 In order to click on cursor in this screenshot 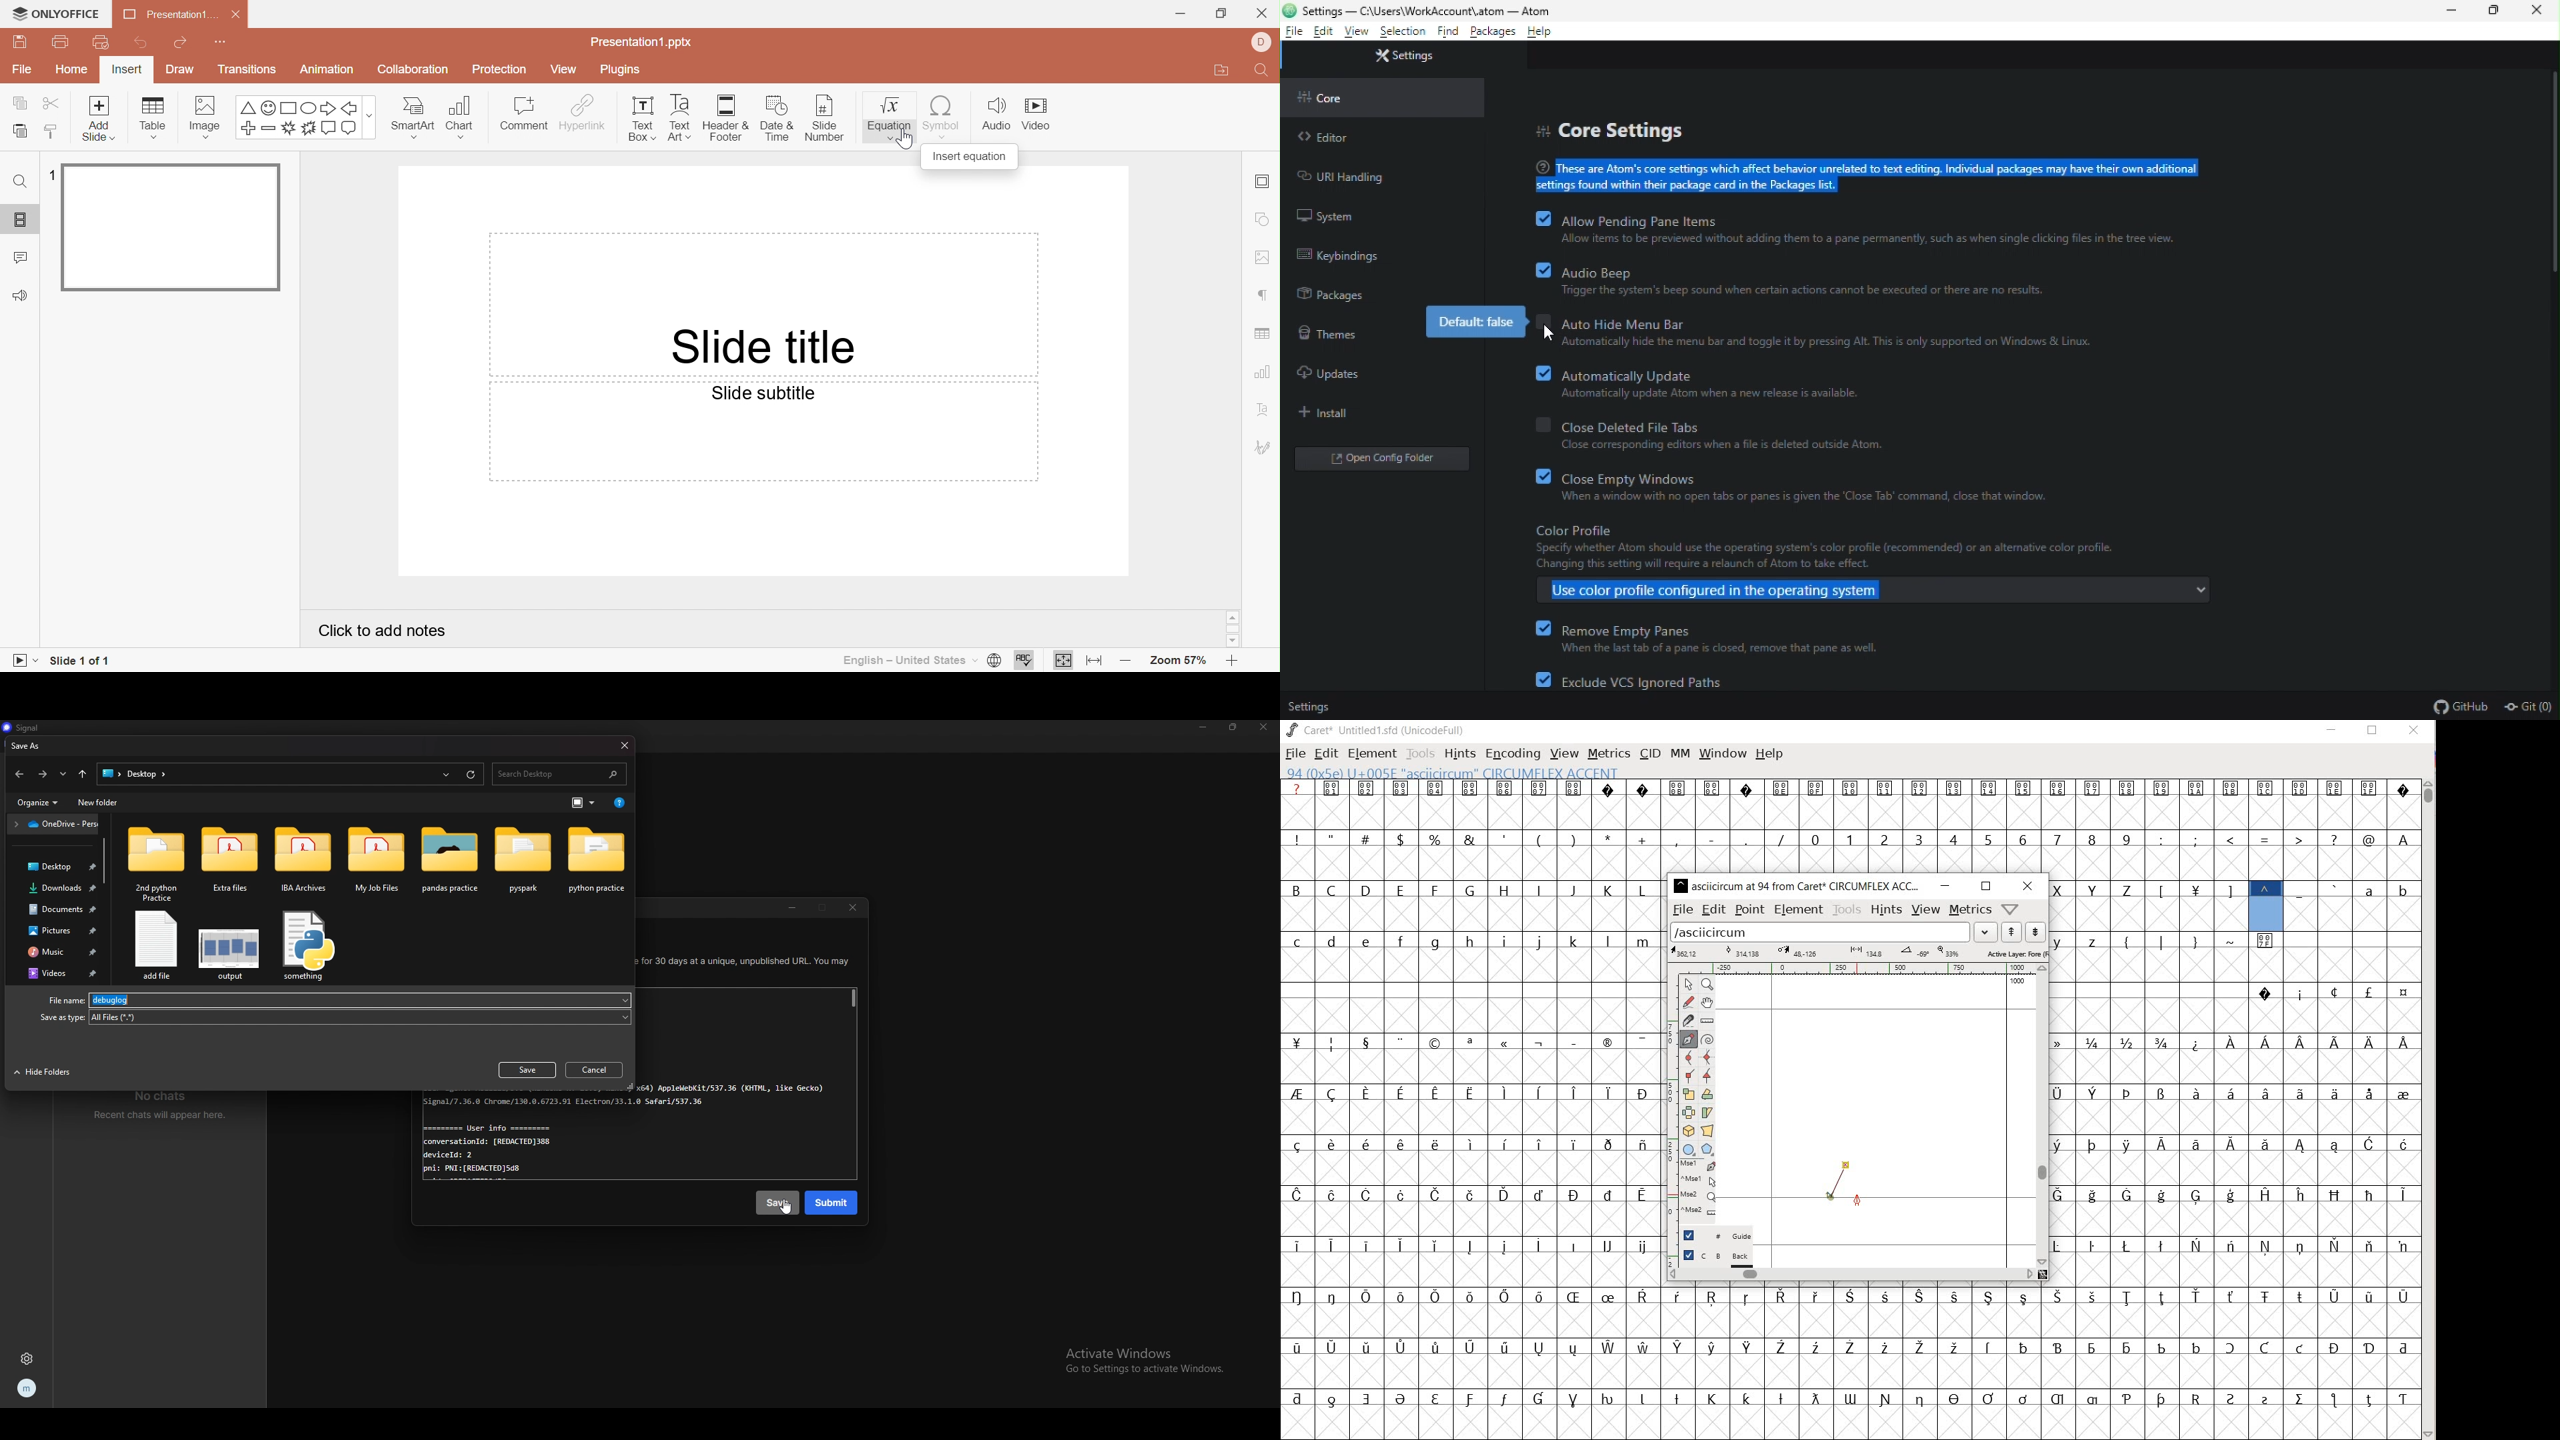, I will do `click(785, 1208)`.